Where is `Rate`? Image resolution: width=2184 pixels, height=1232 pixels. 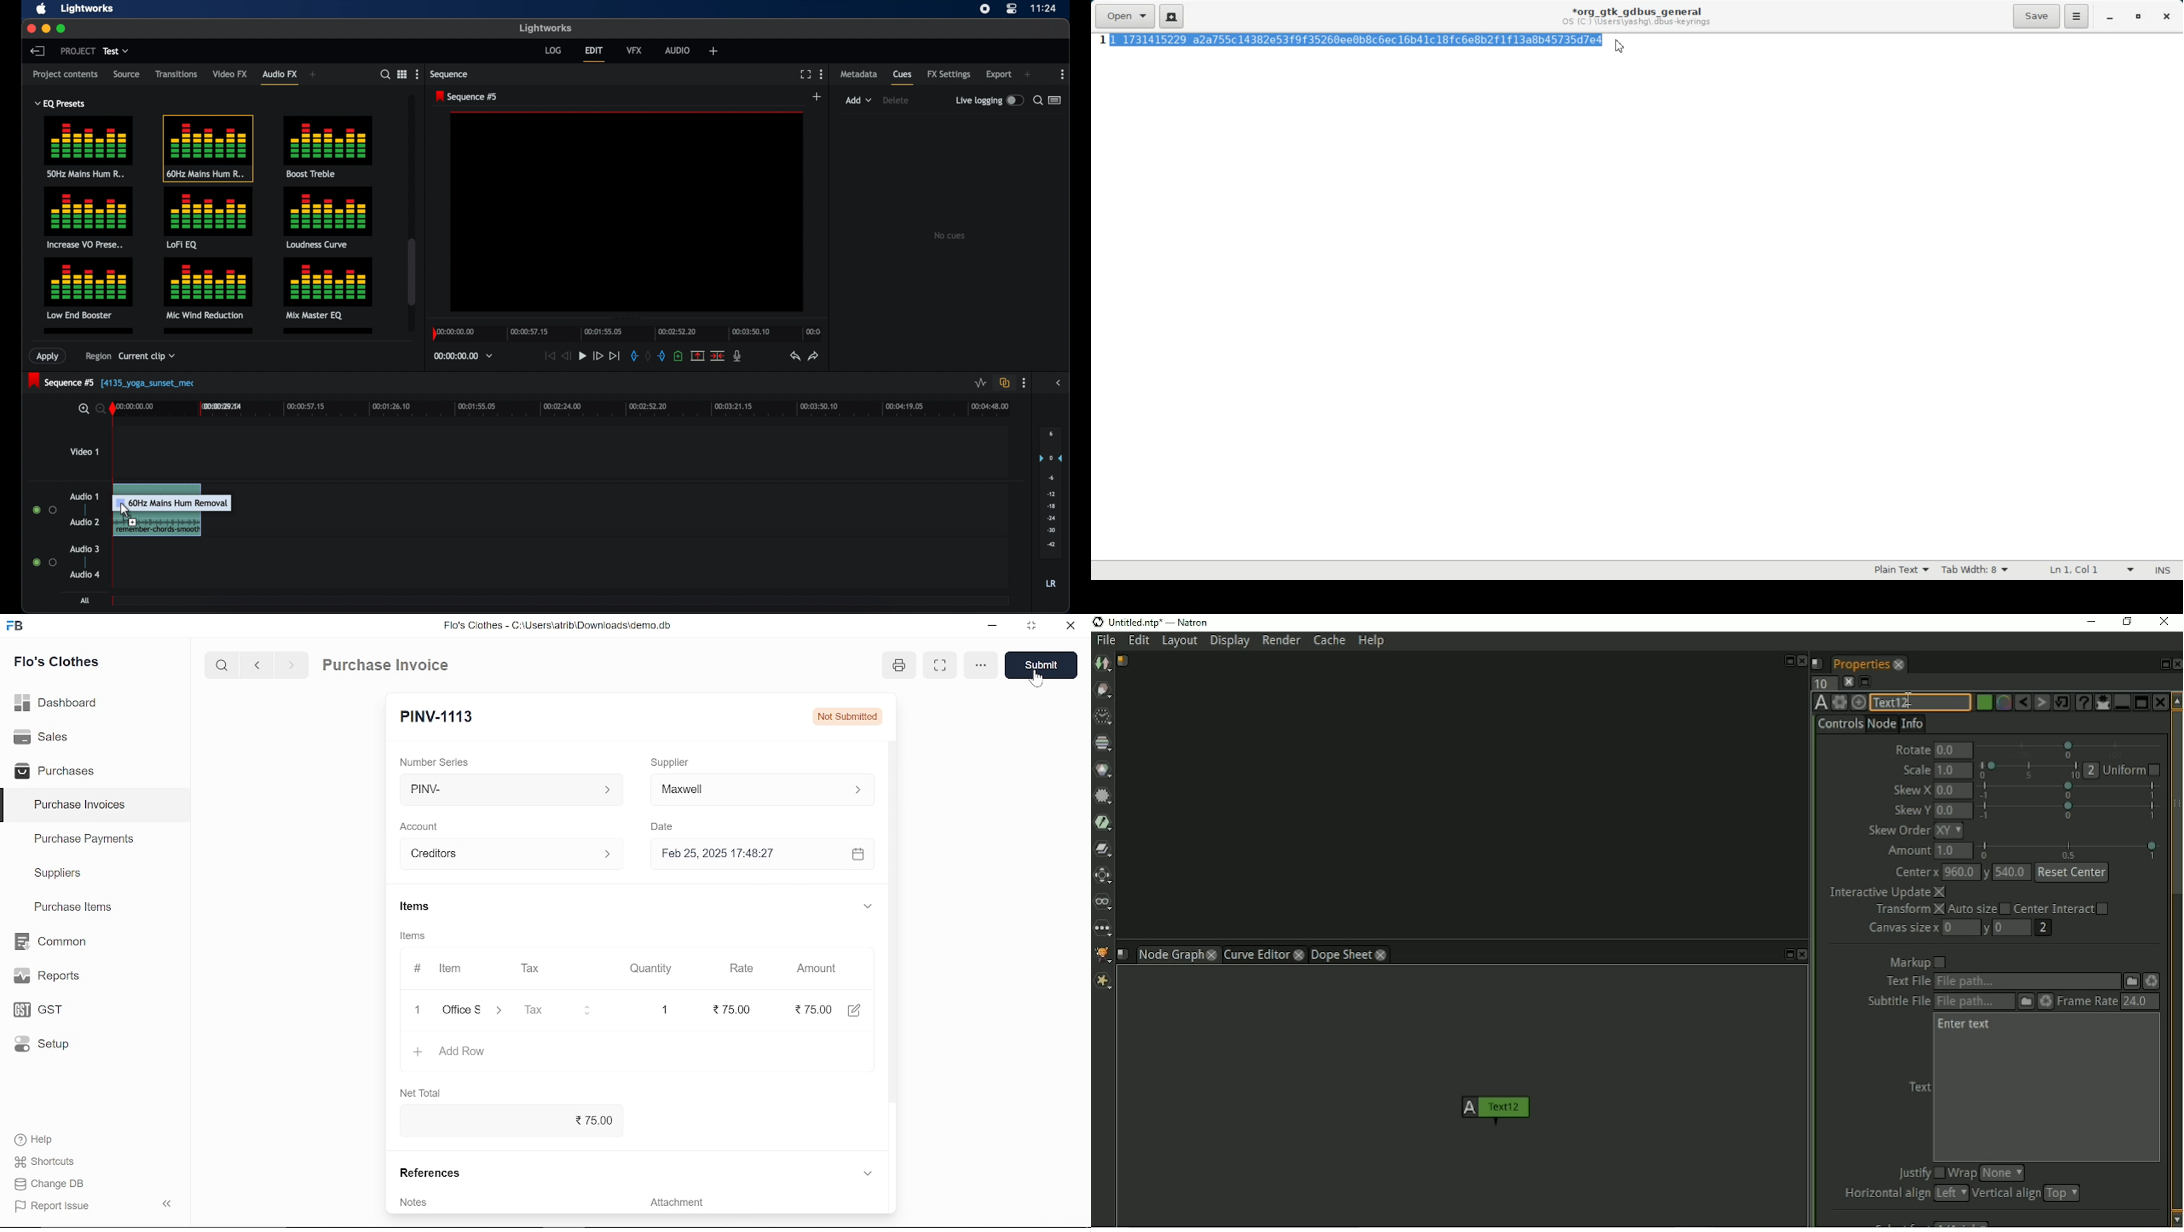
Rate is located at coordinates (739, 968).